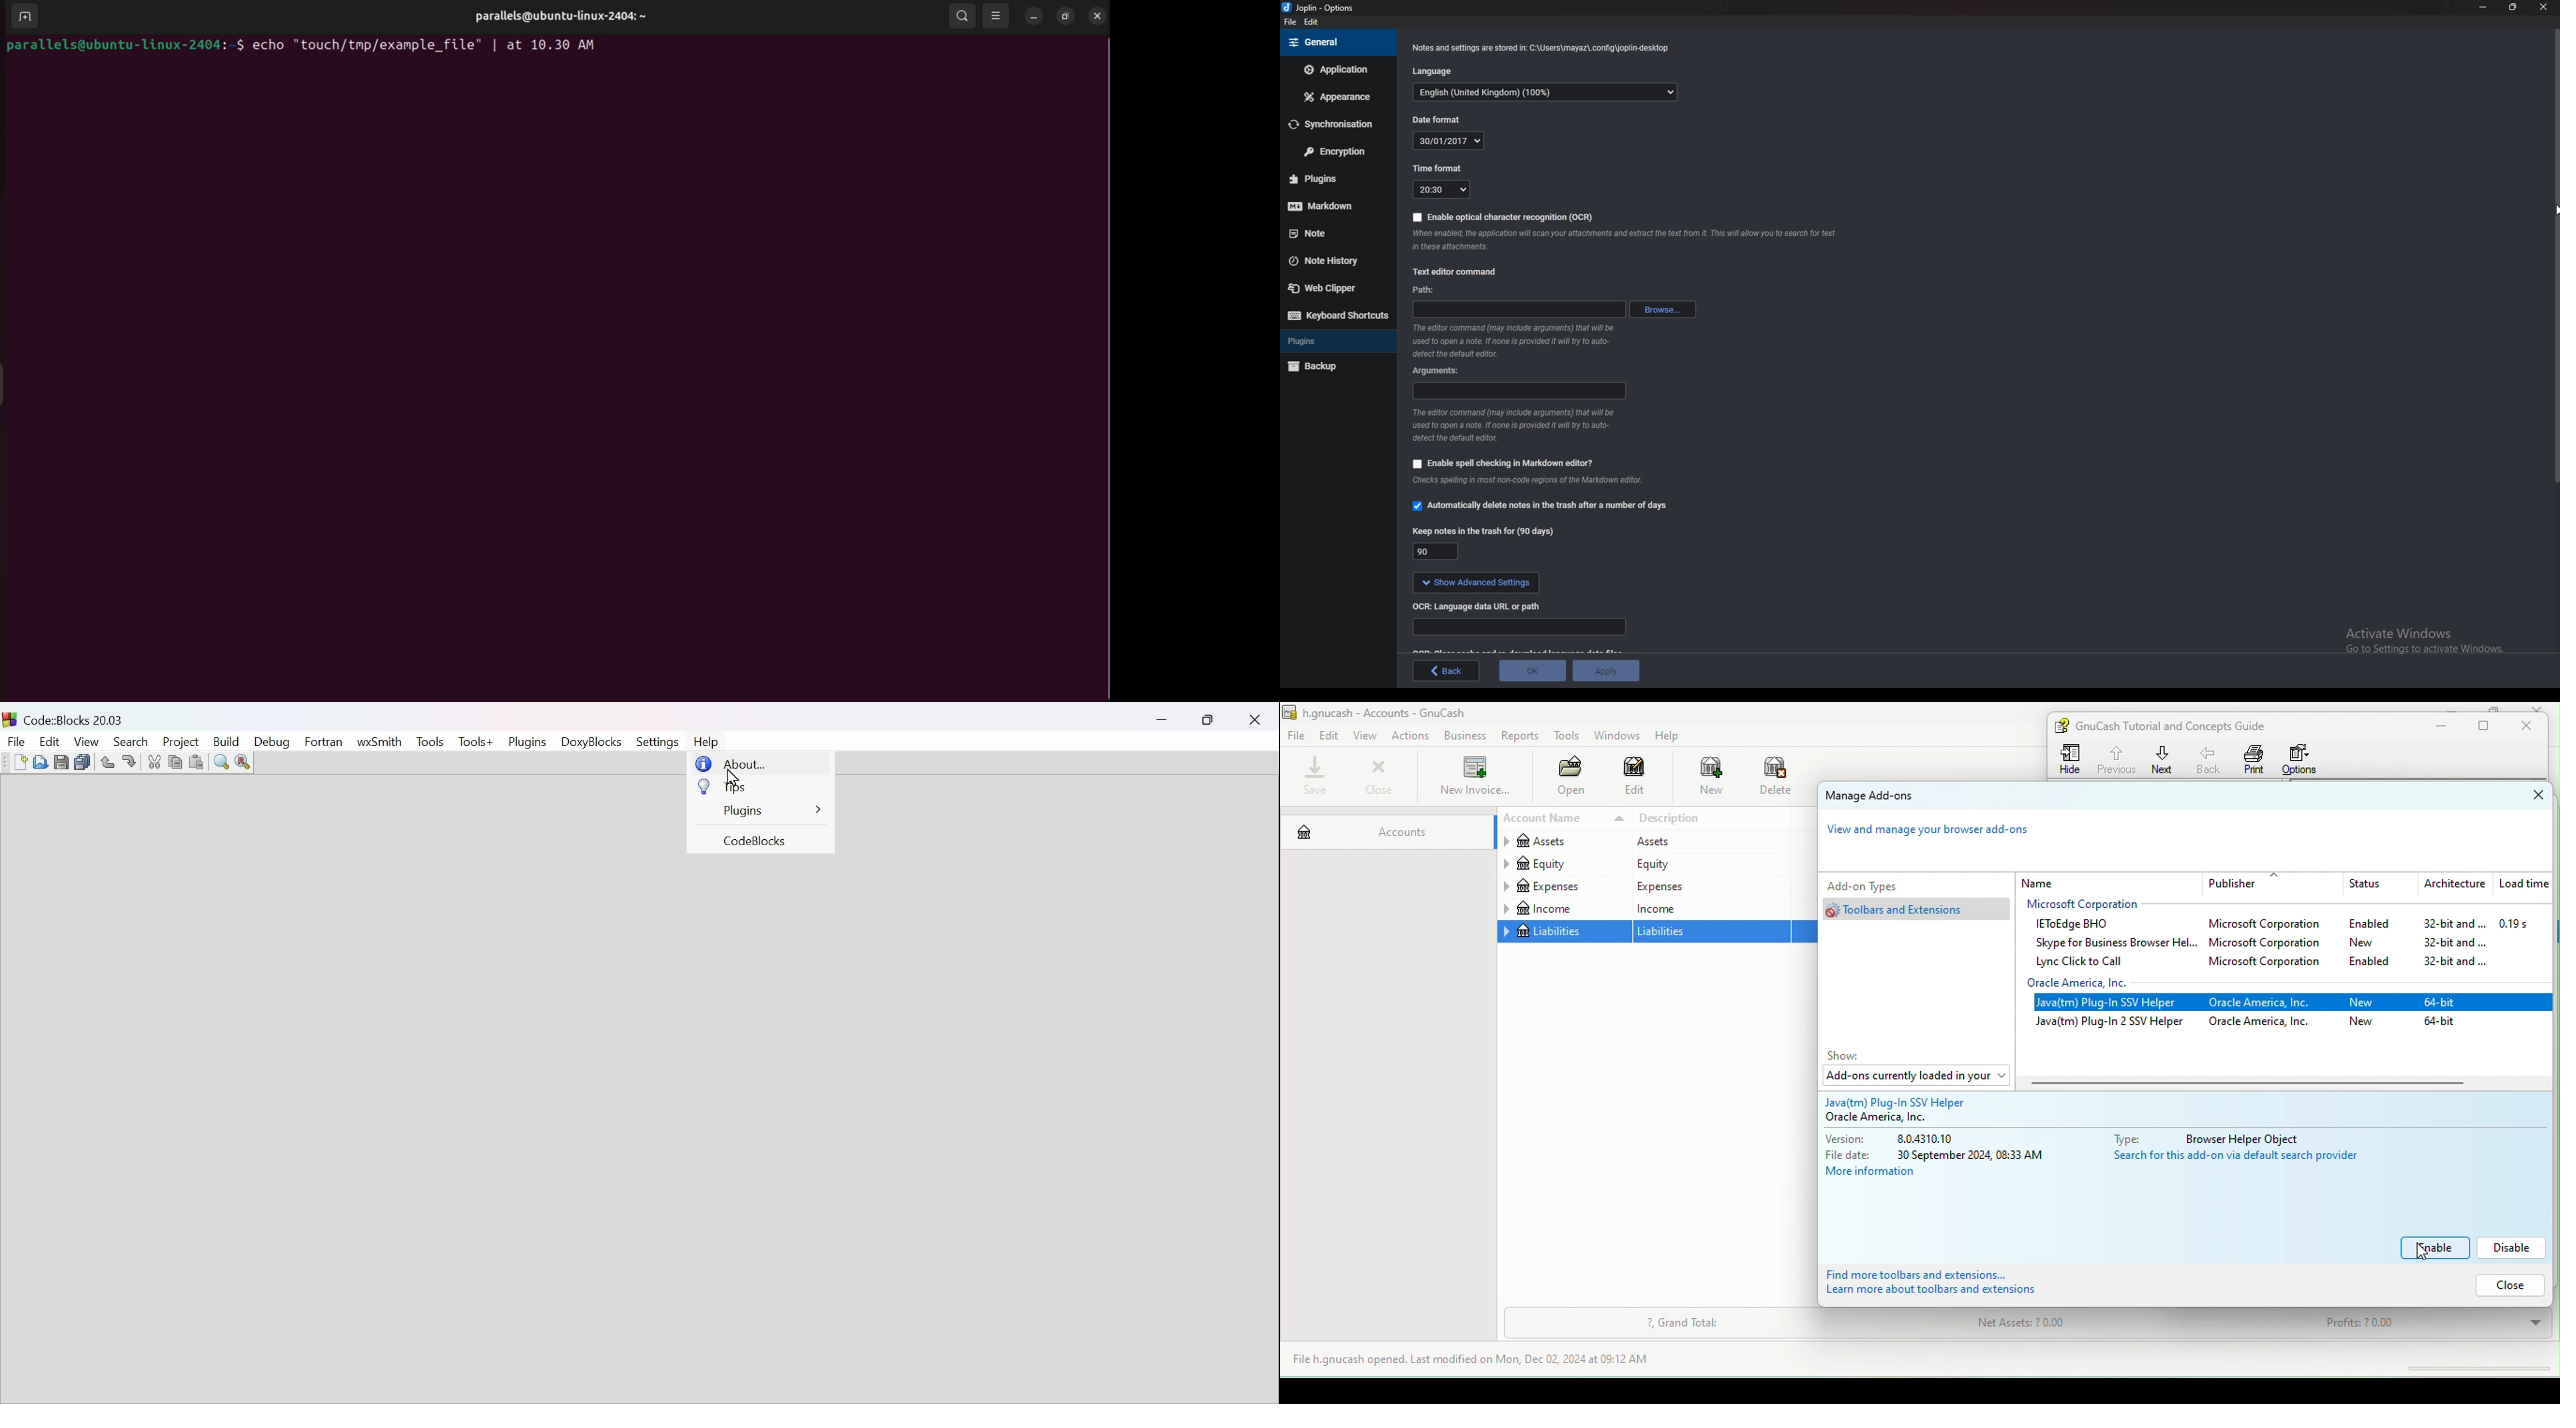 The height and width of the screenshot is (1428, 2576). Describe the element at coordinates (1447, 671) in the screenshot. I see `back` at that location.